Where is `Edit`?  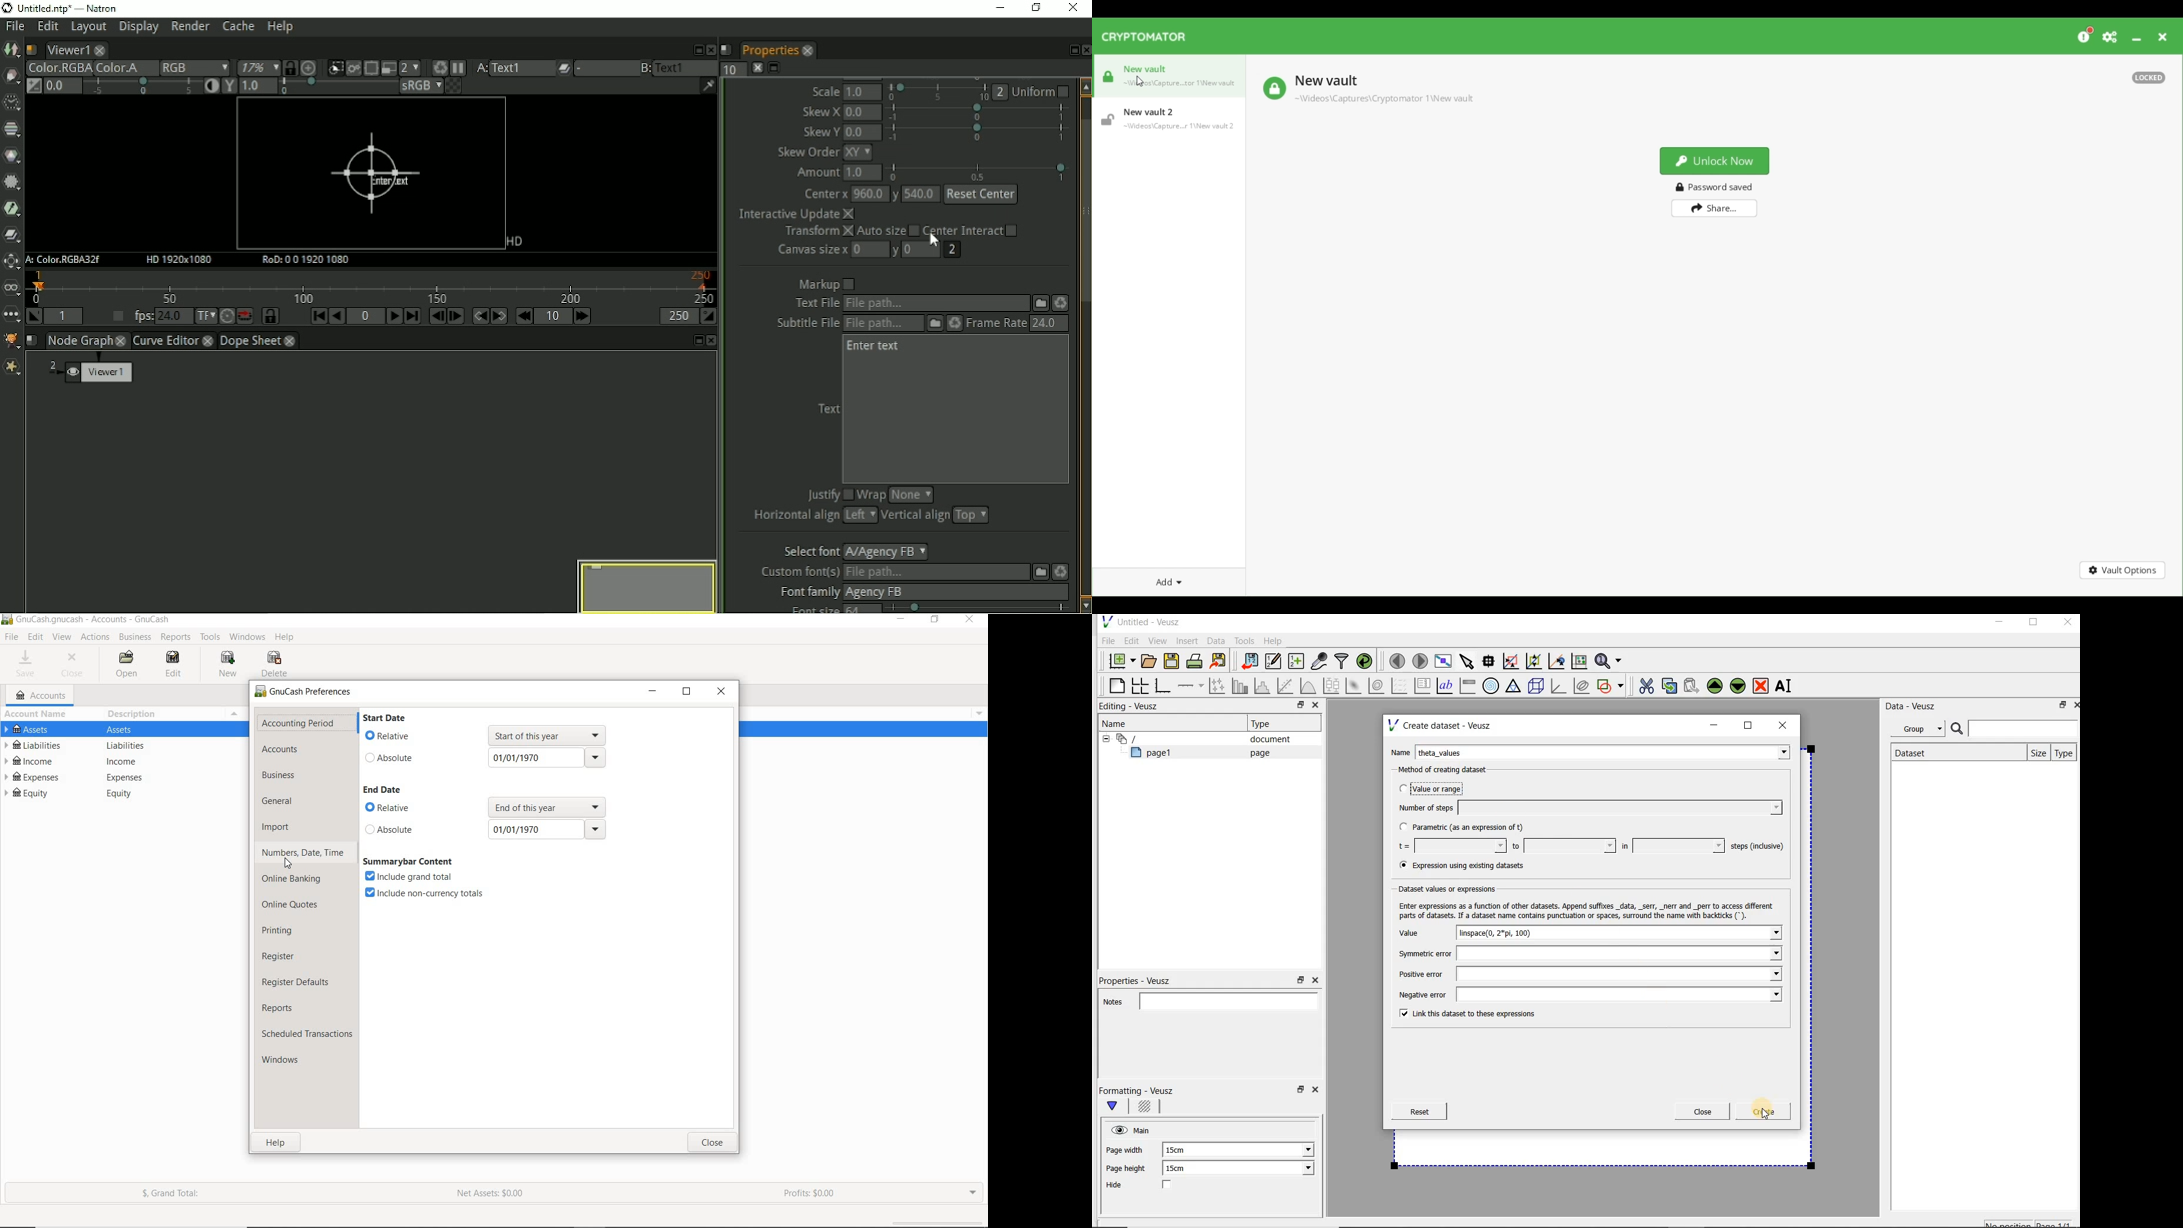 Edit is located at coordinates (47, 28).